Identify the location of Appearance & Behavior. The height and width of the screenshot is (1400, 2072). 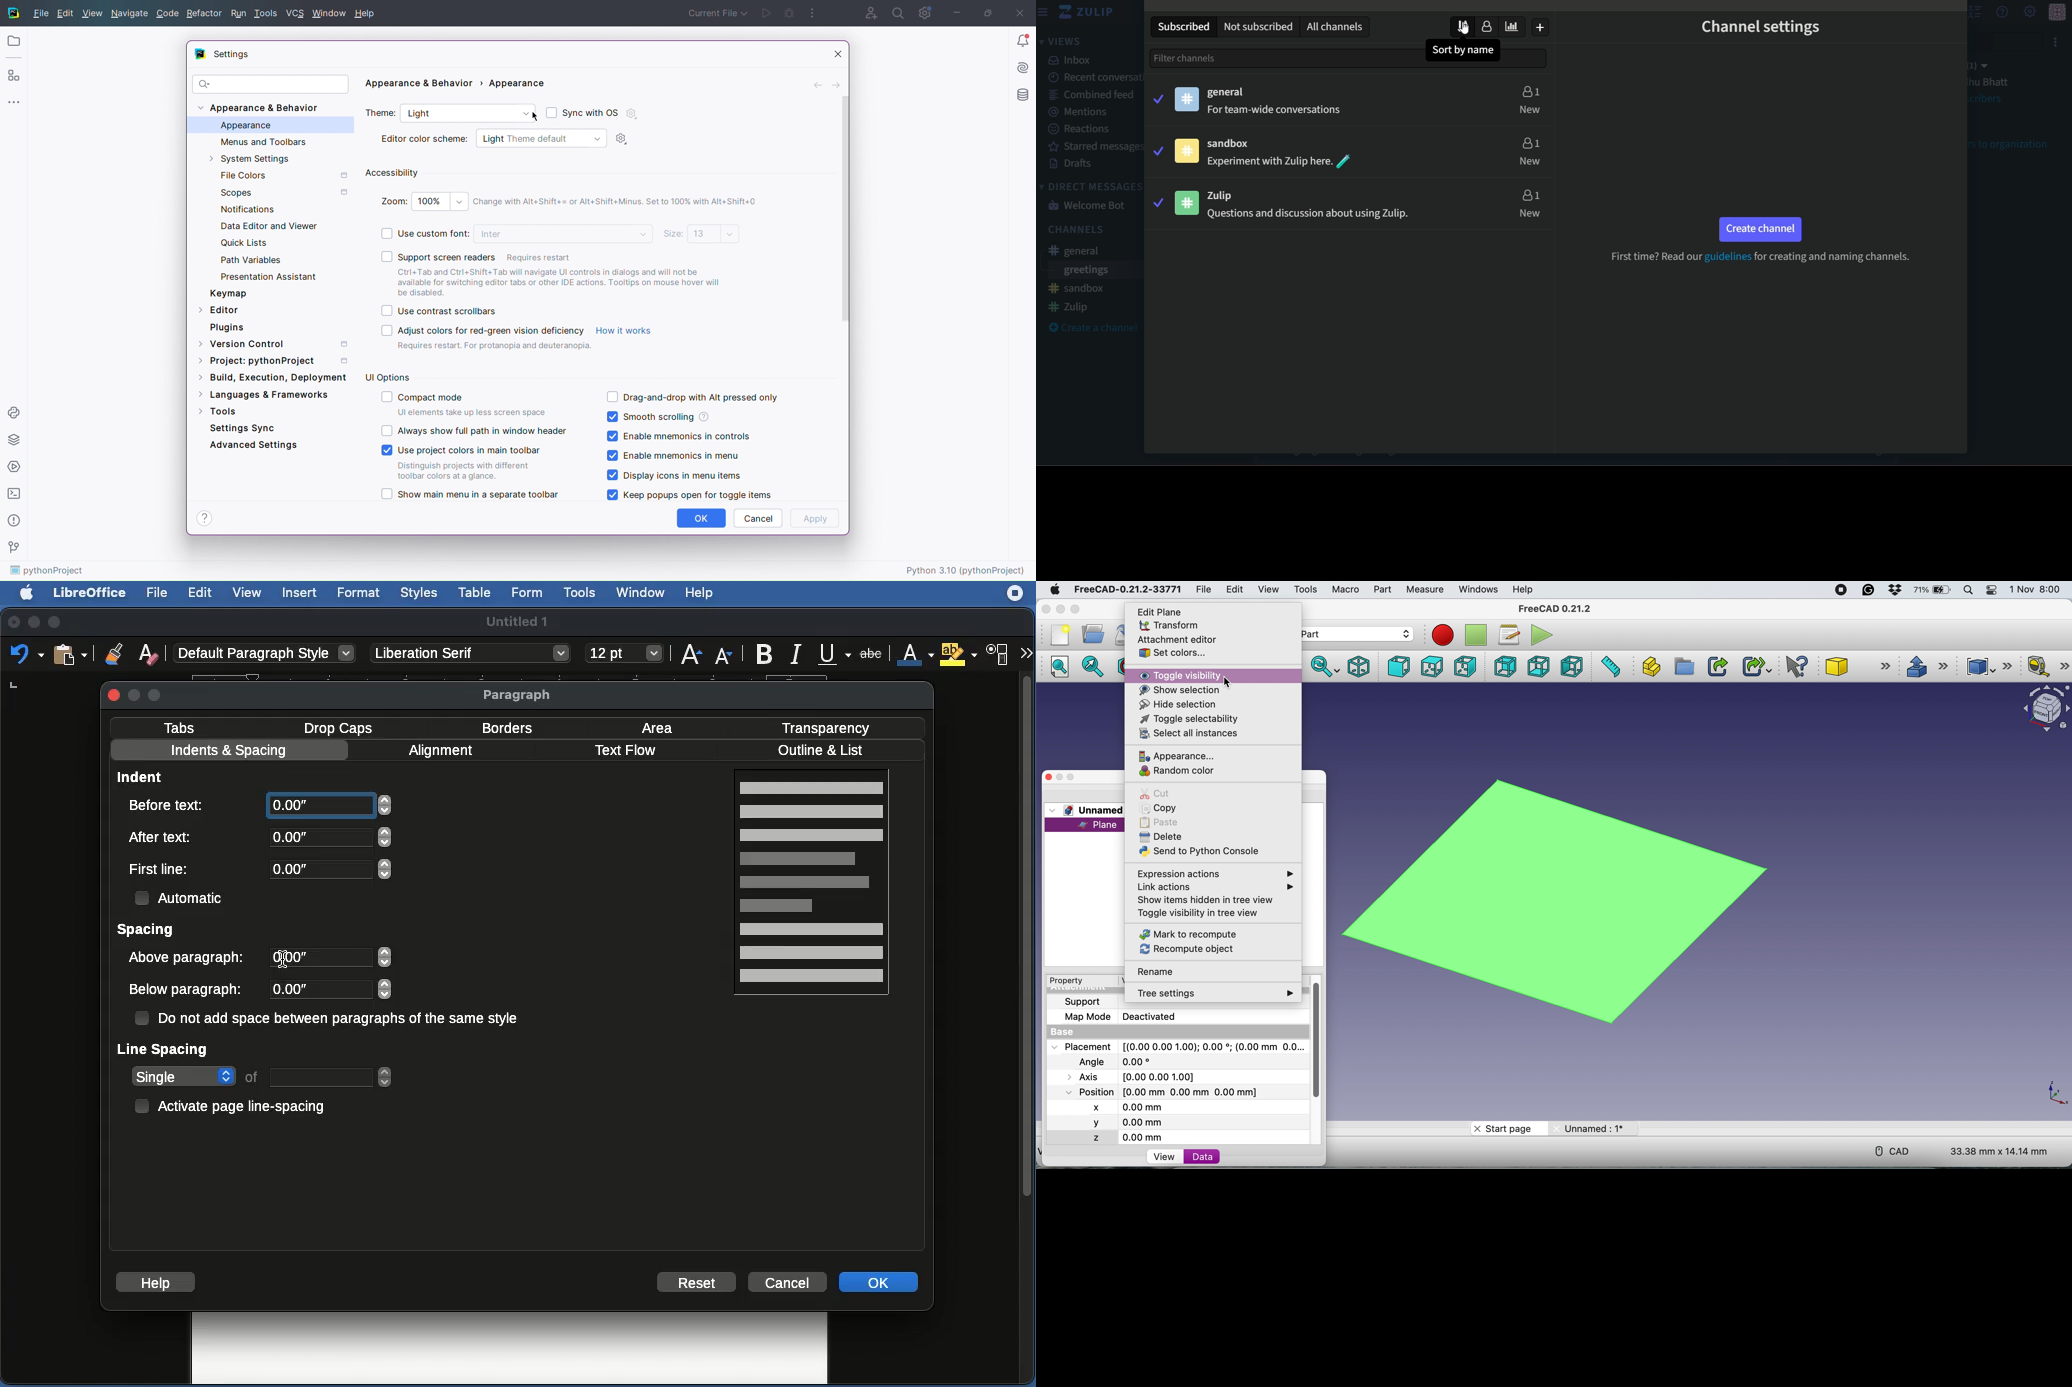
(262, 108).